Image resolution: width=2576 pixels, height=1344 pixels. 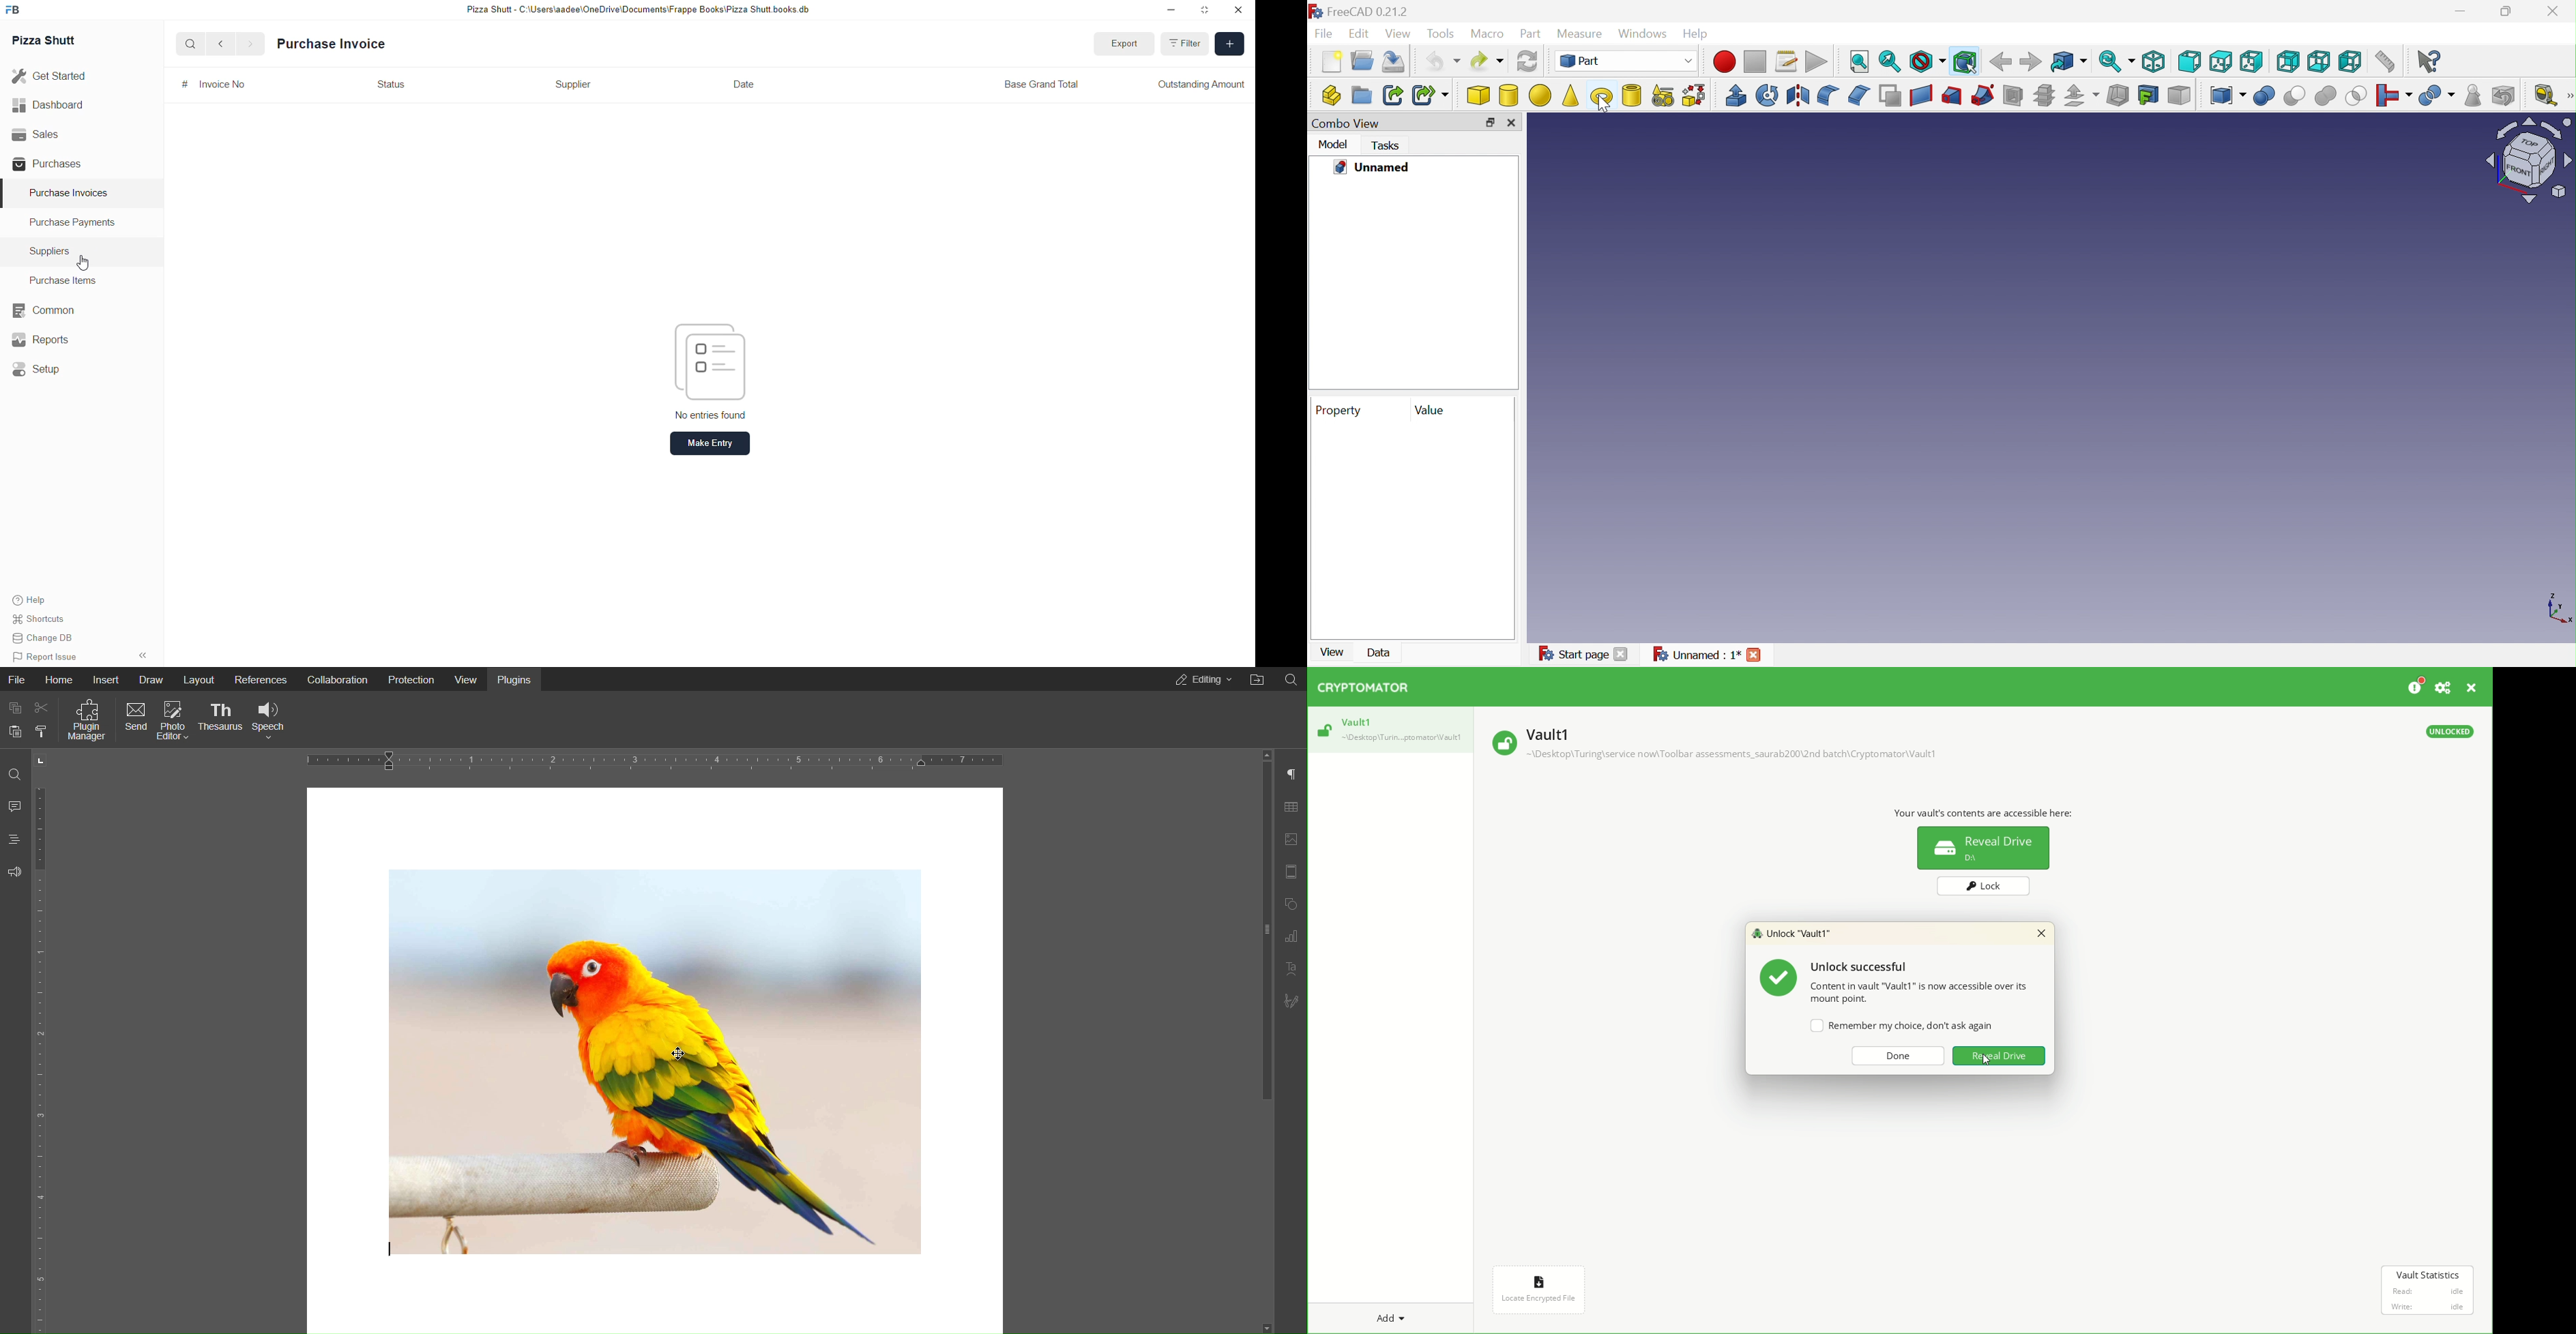 What do you see at coordinates (1602, 97) in the screenshot?
I see `Torus` at bounding box center [1602, 97].